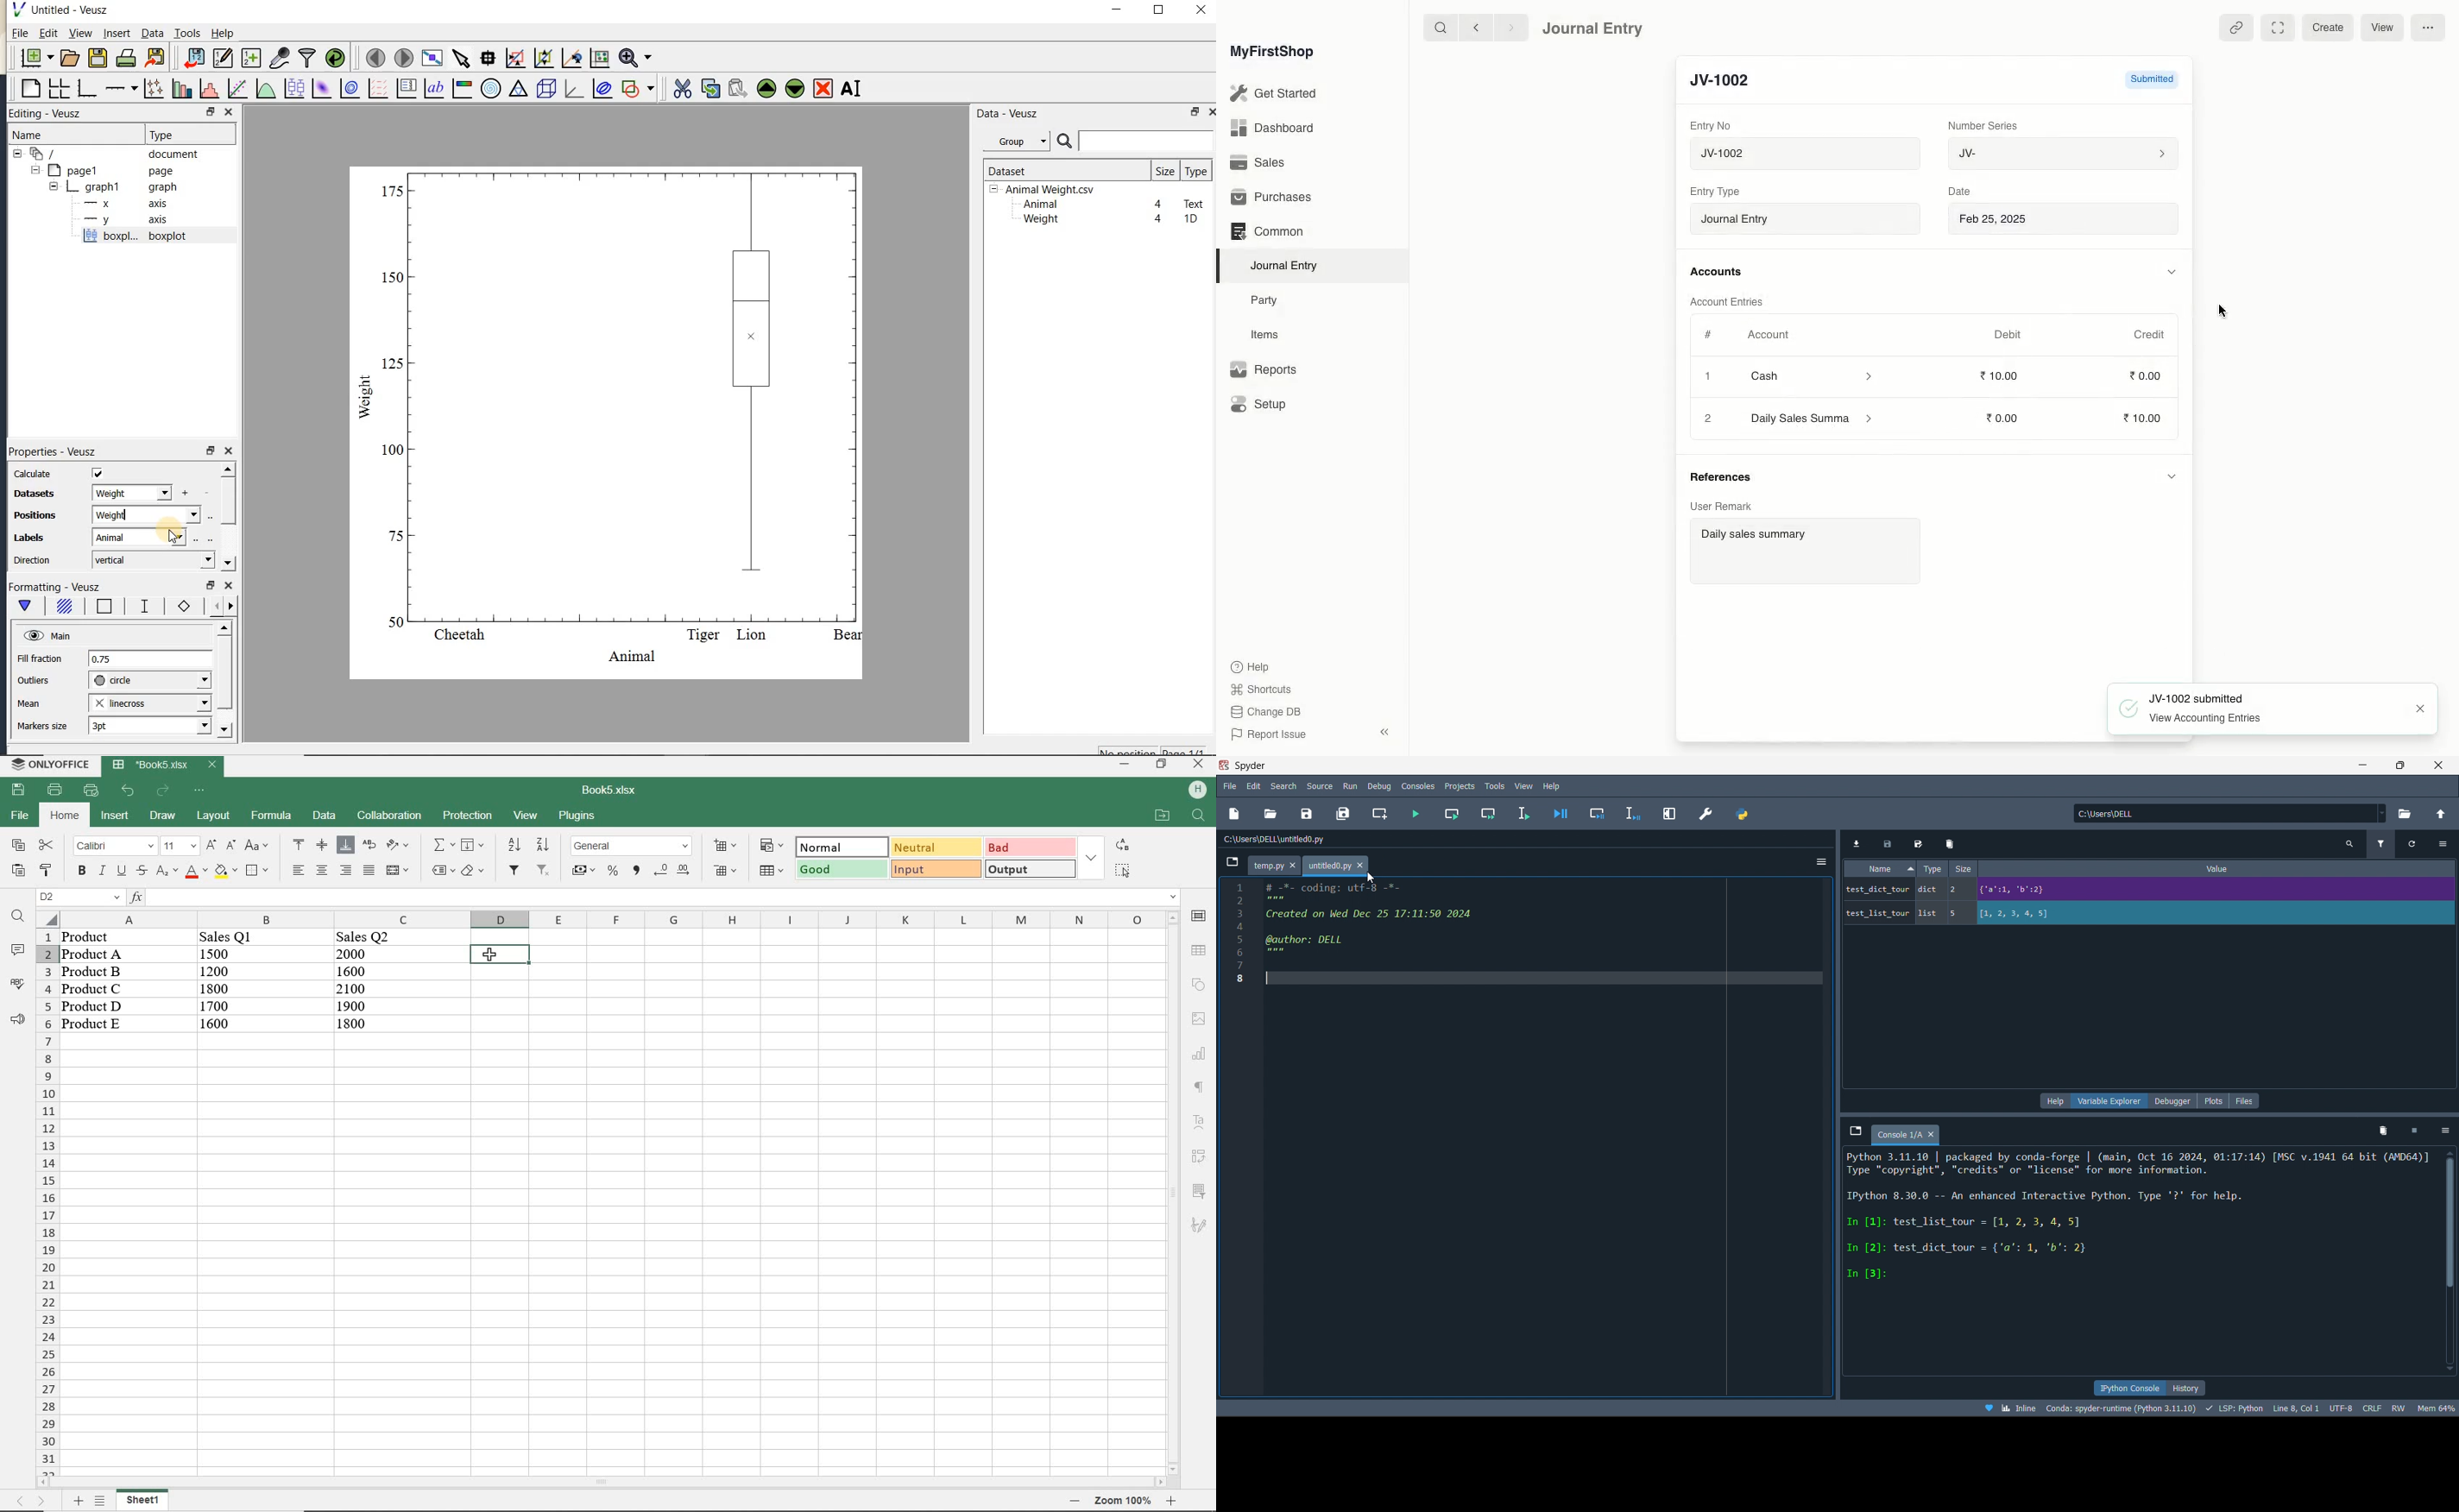 The width and height of the screenshot is (2464, 1512). I want to click on import data, so click(1856, 841).